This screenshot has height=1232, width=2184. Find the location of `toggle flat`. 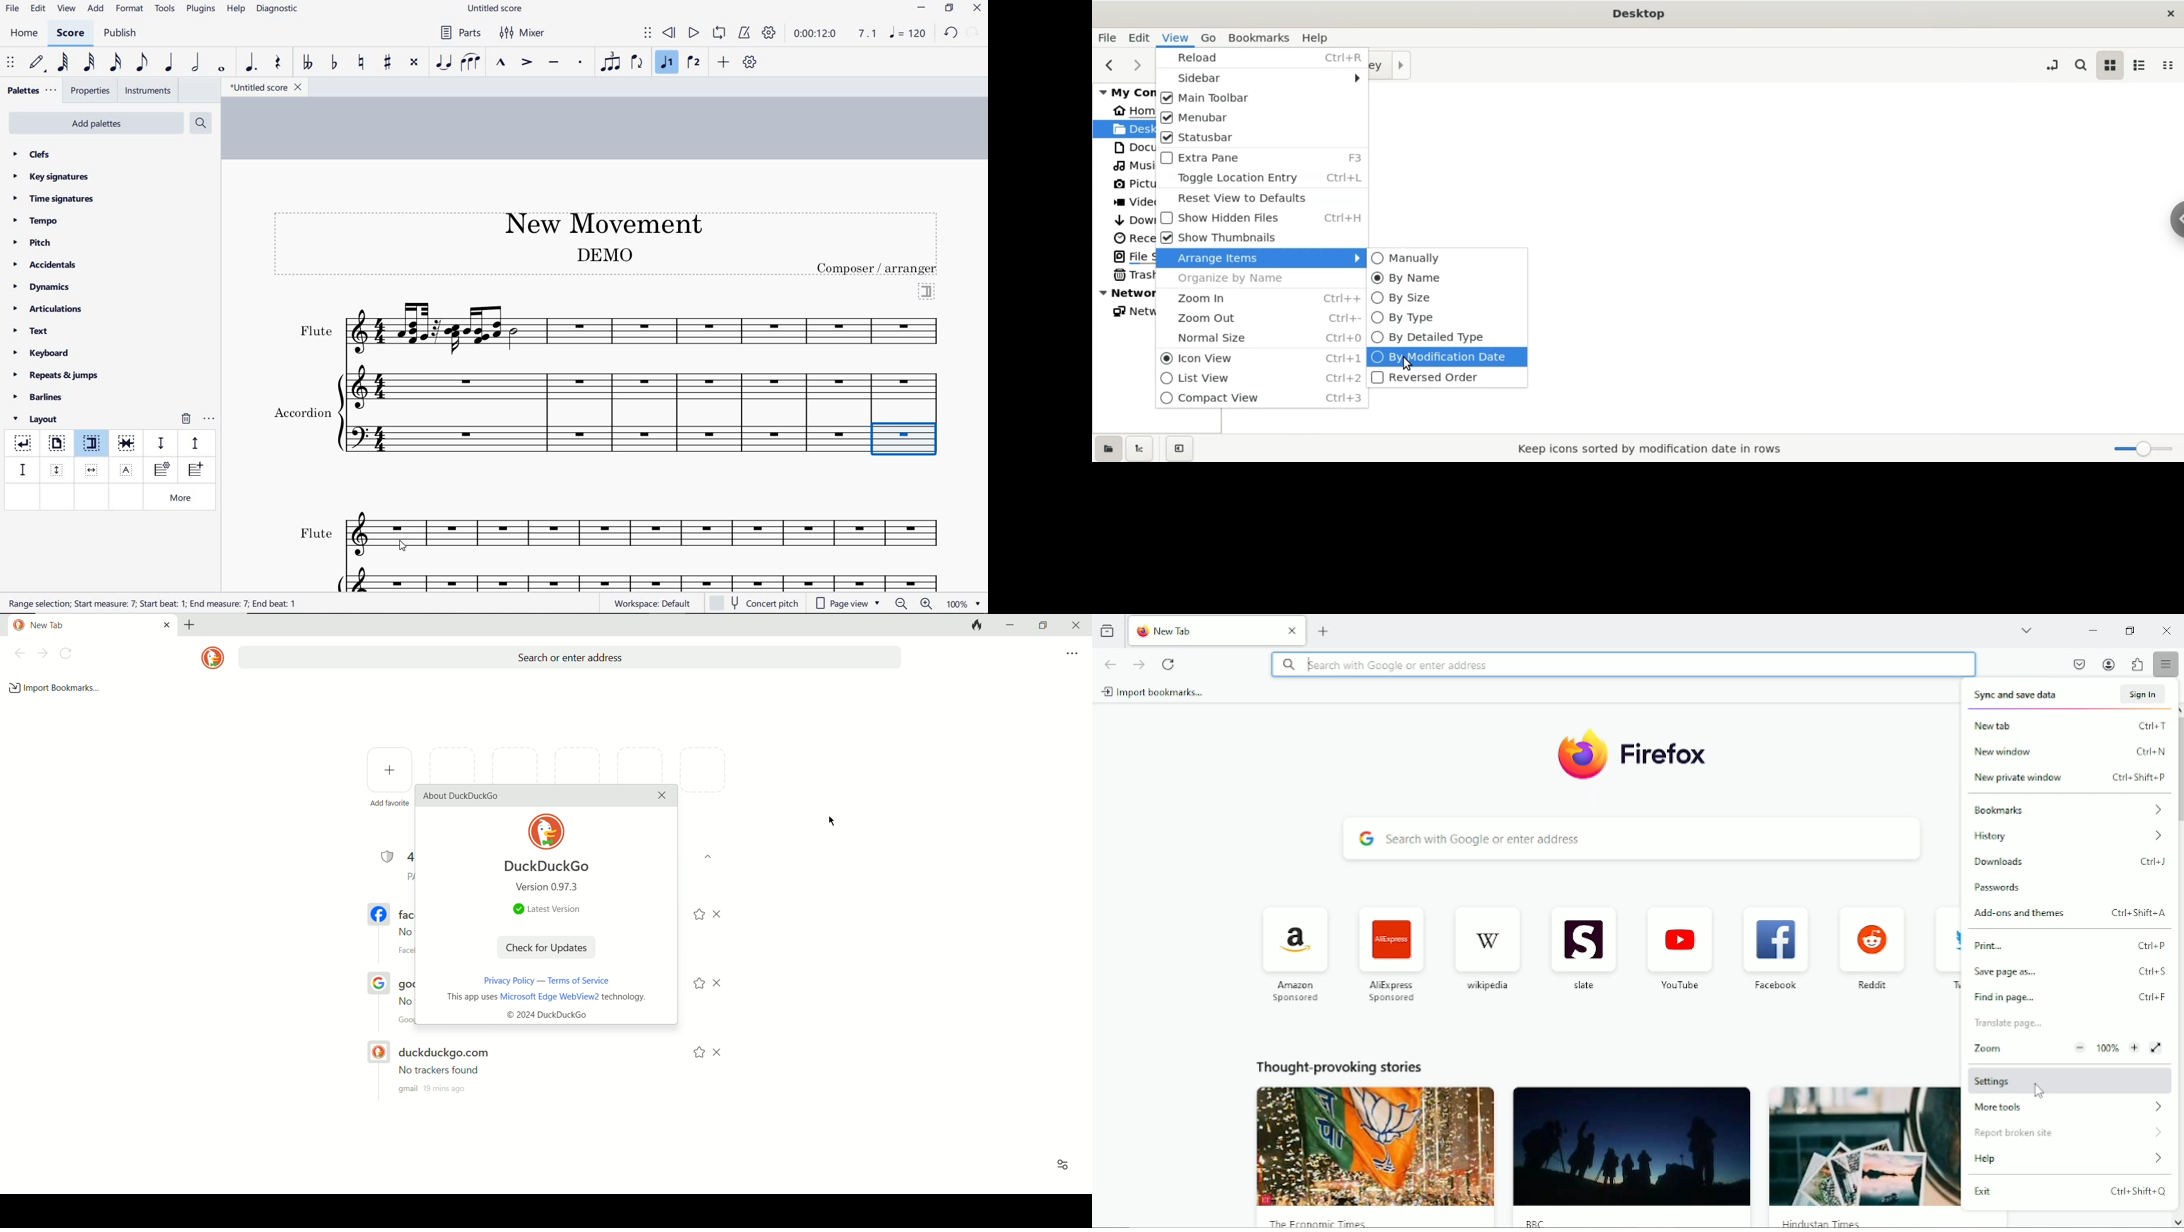

toggle flat is located at coordinates (333, 63).